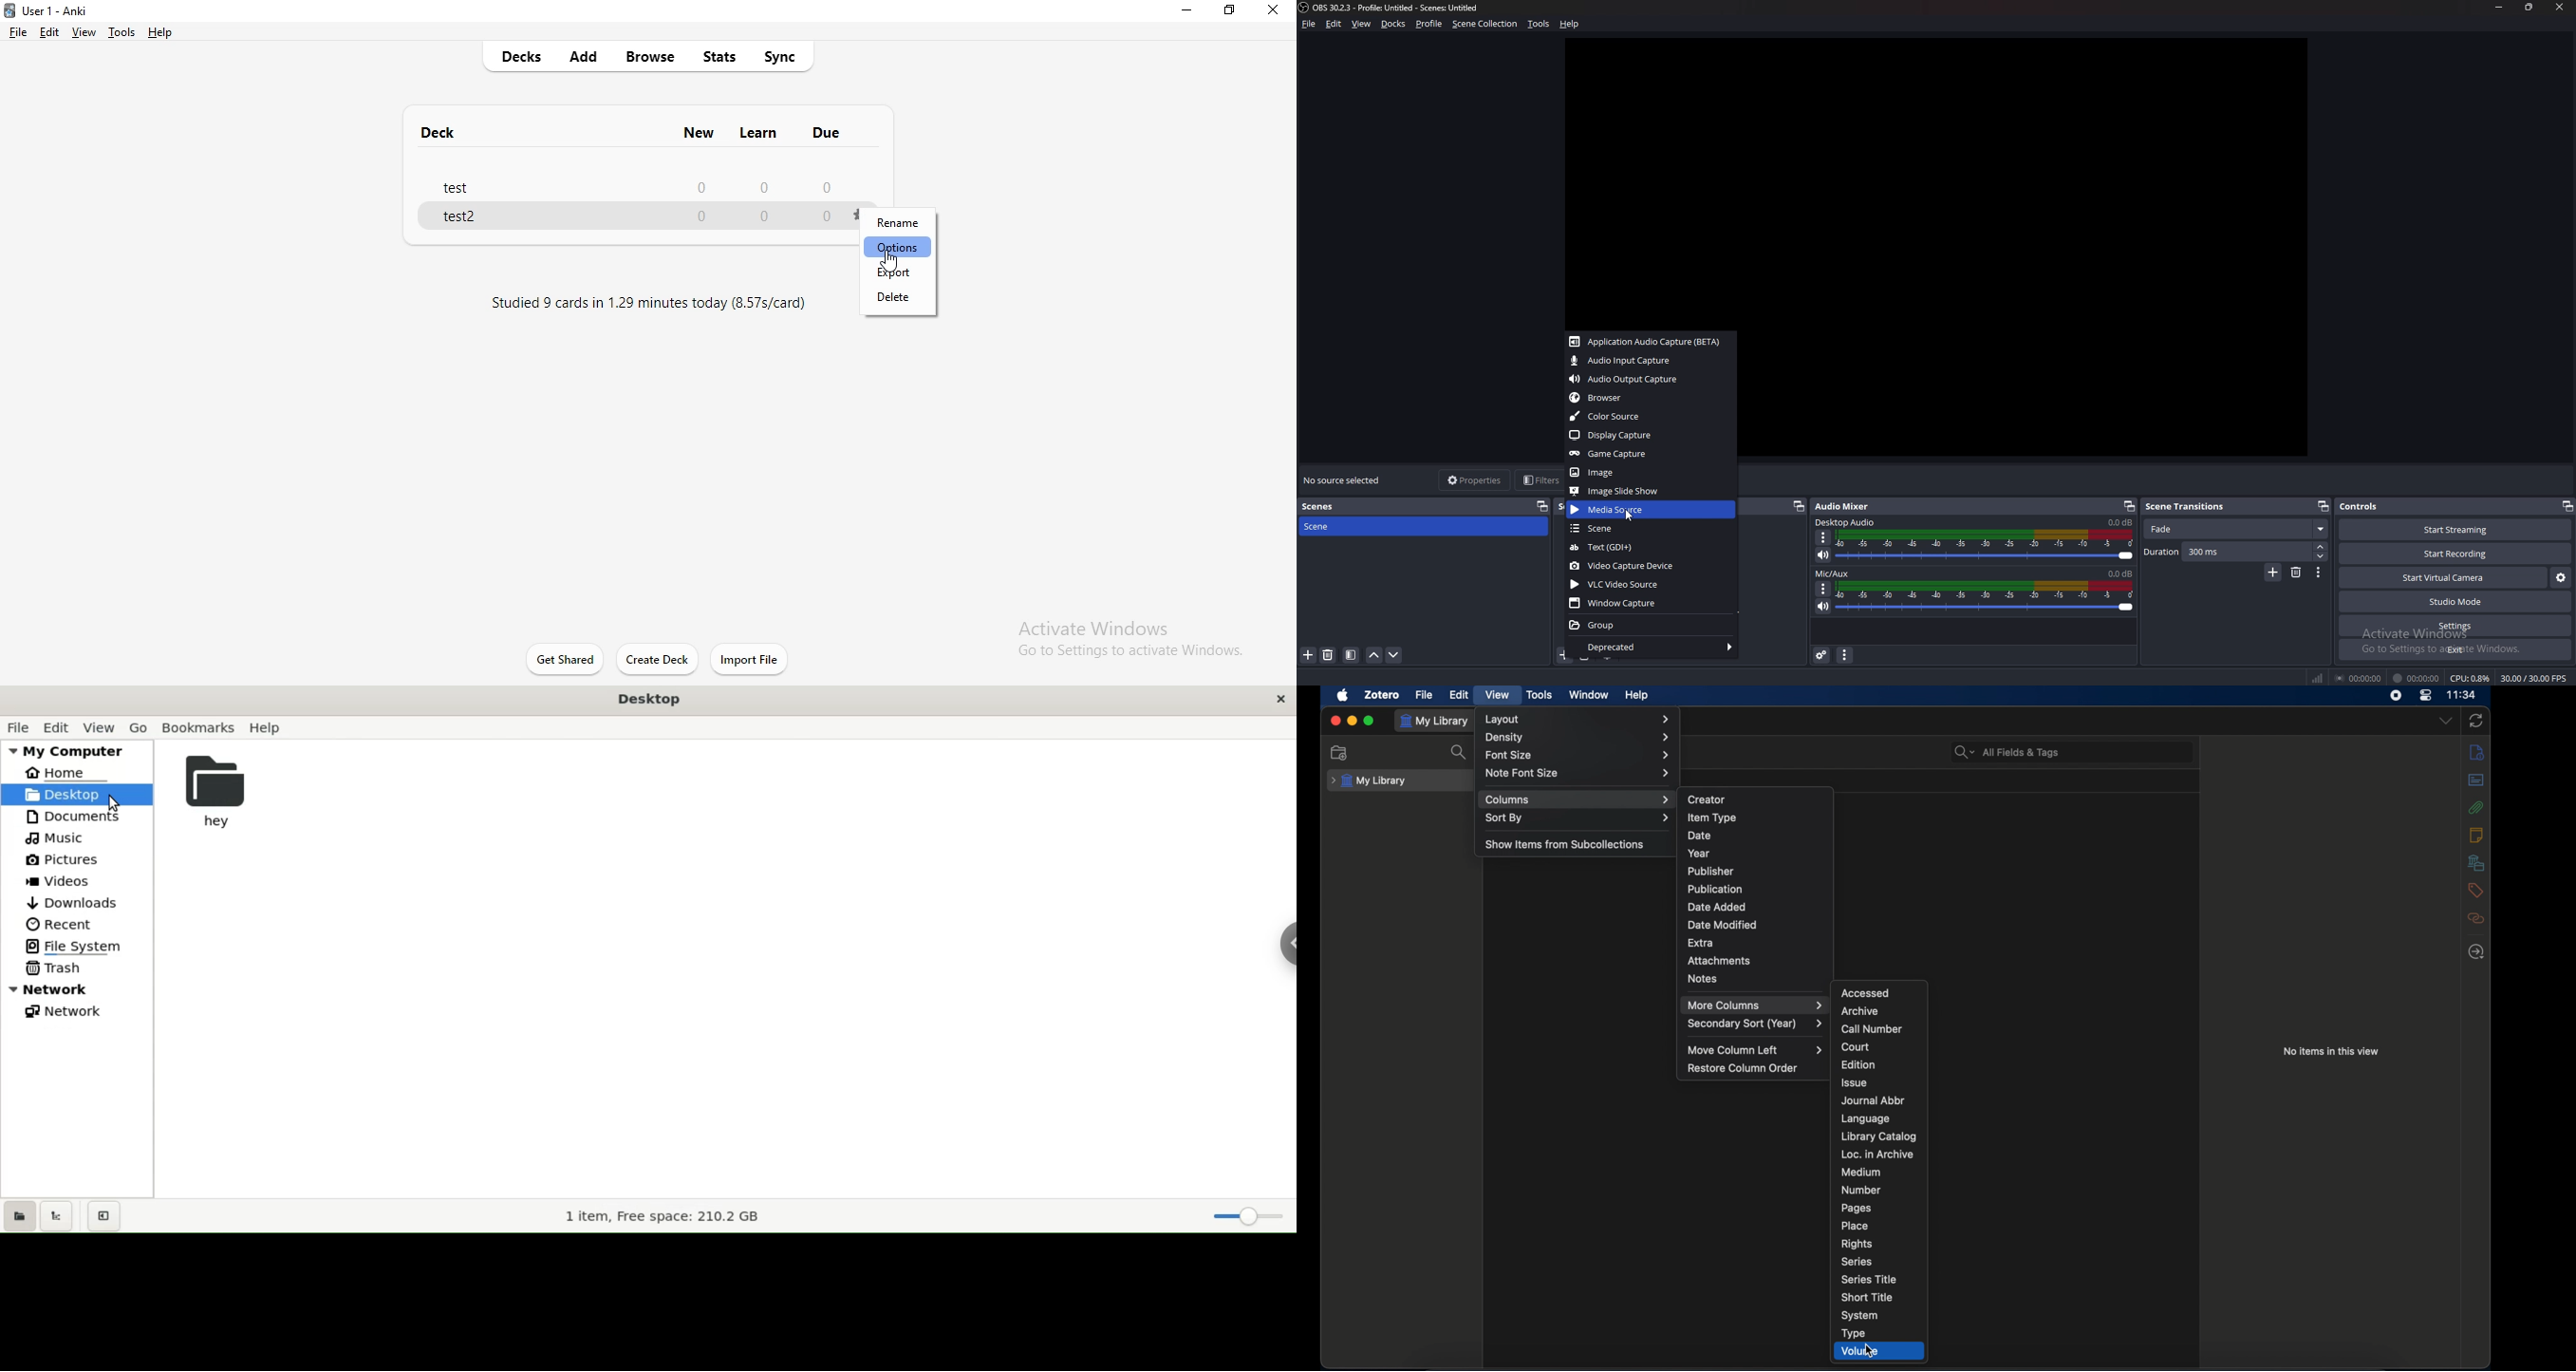  I want to click on creator, so click(1707, 798).